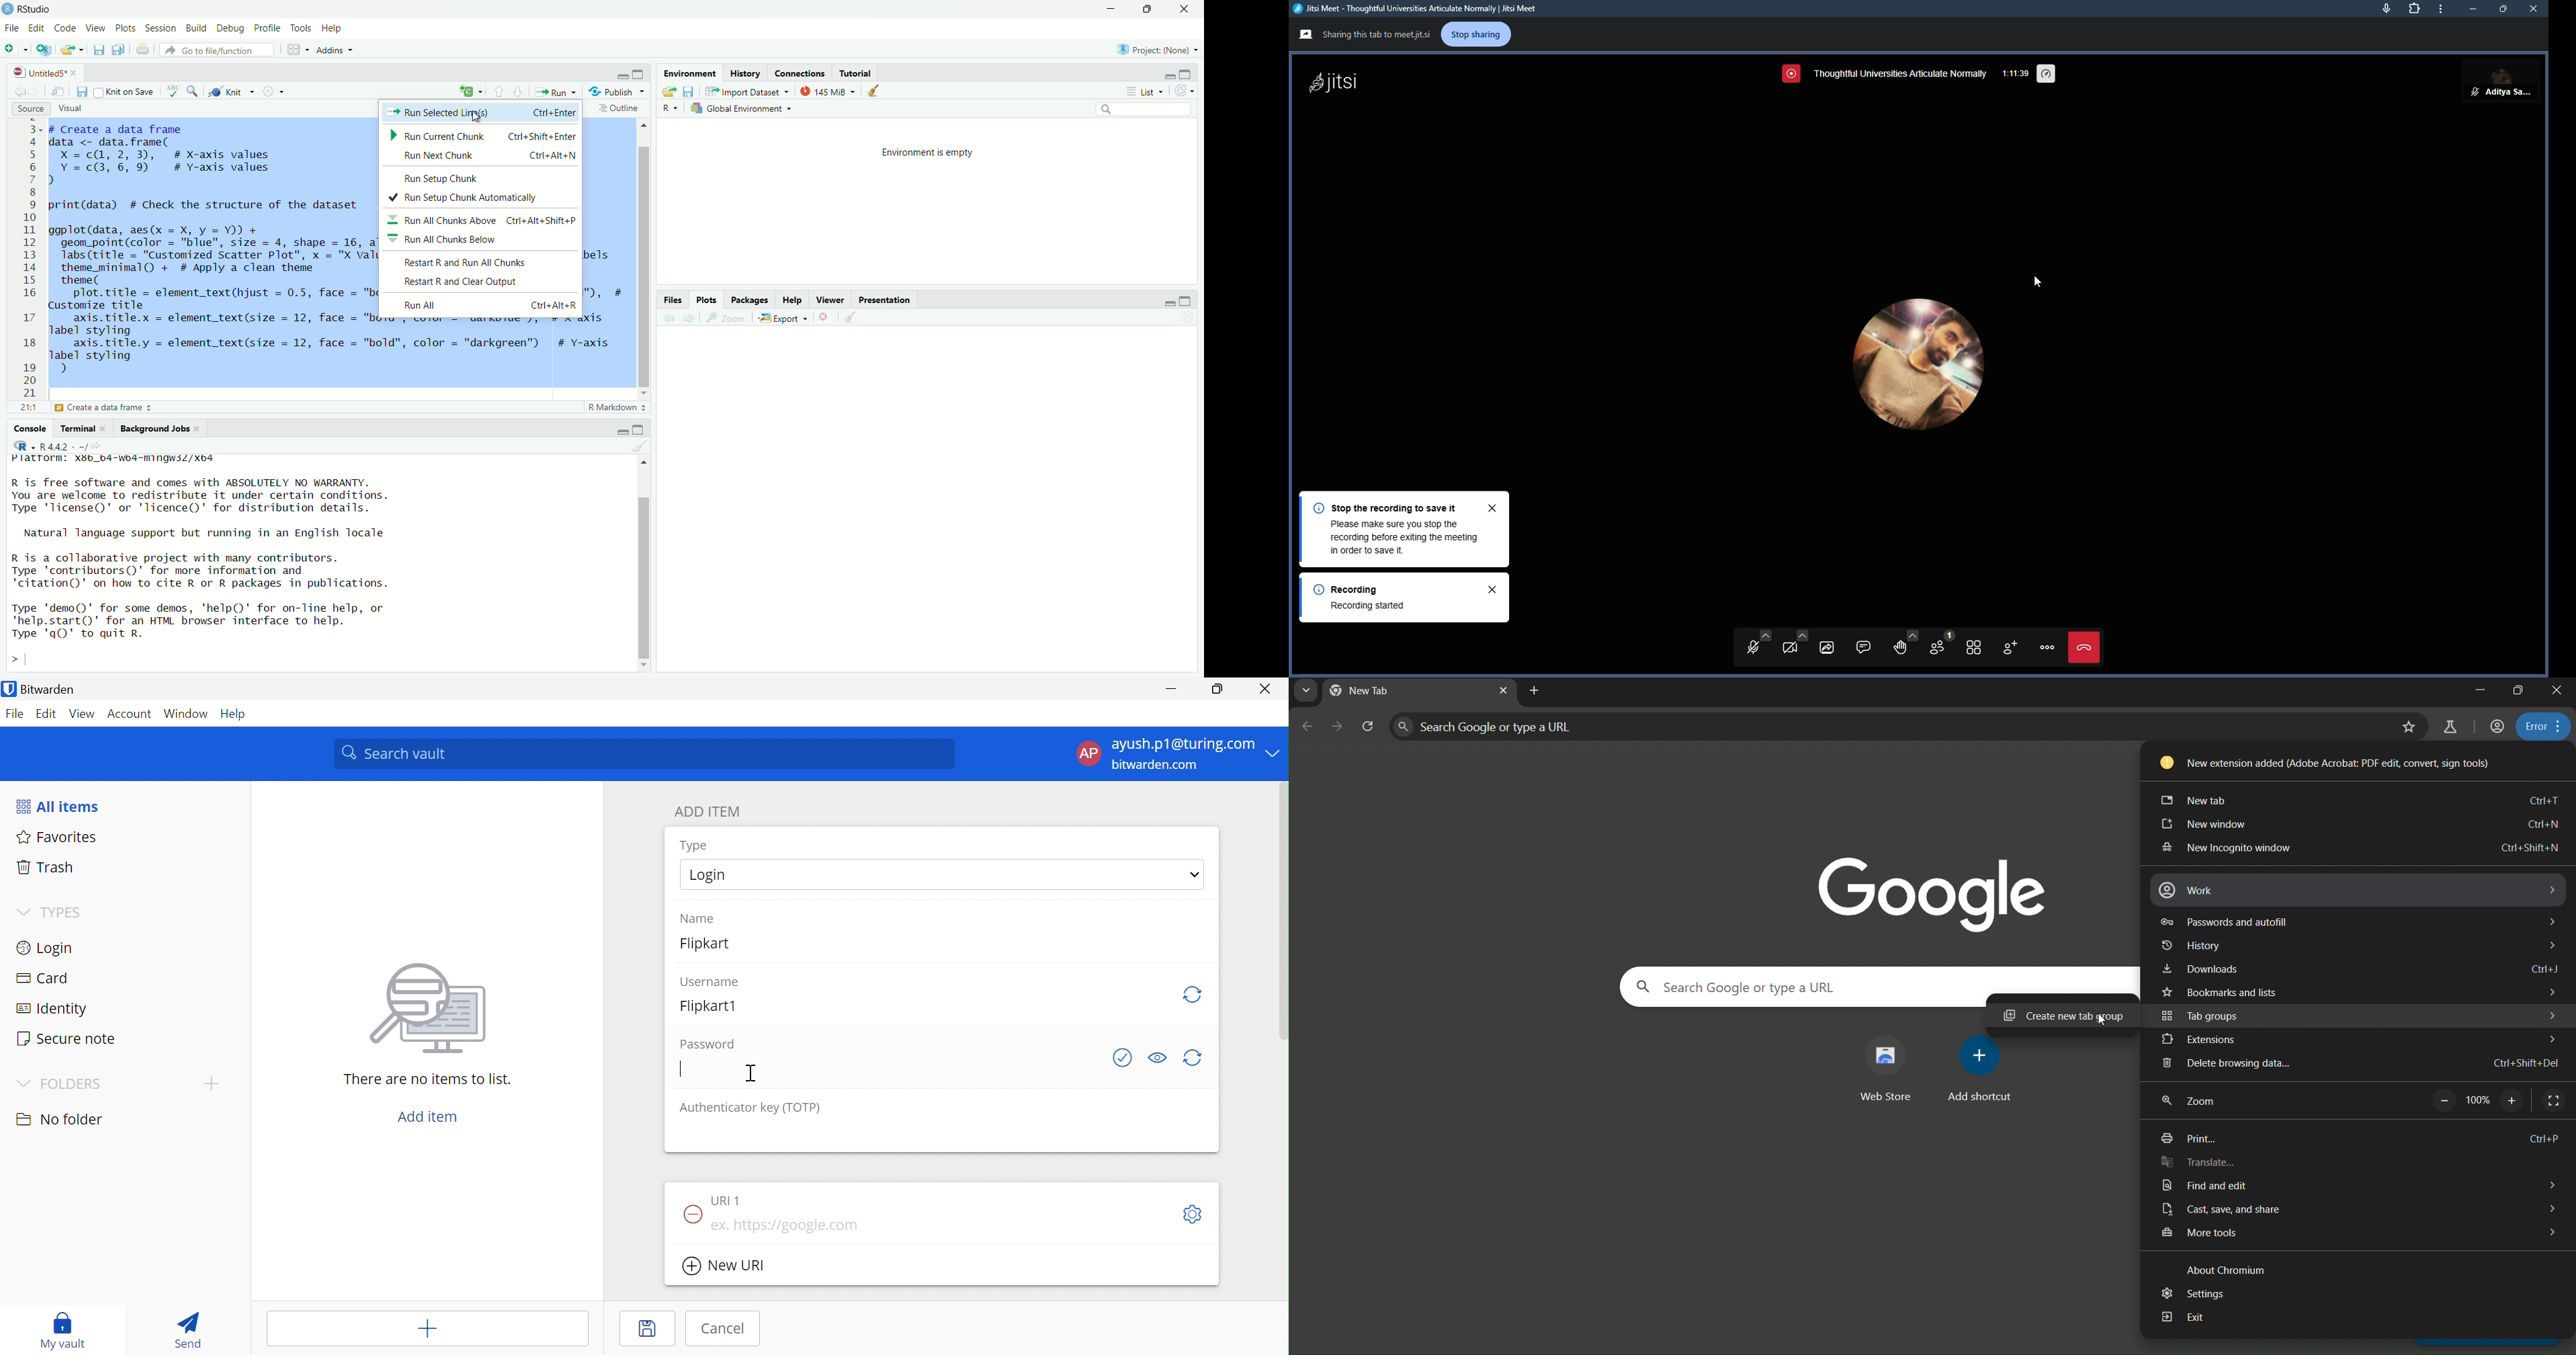  What do you see at coordinates (45, 50) in the screenshot?
I see `Create a project` at bounding box center [45, 50].